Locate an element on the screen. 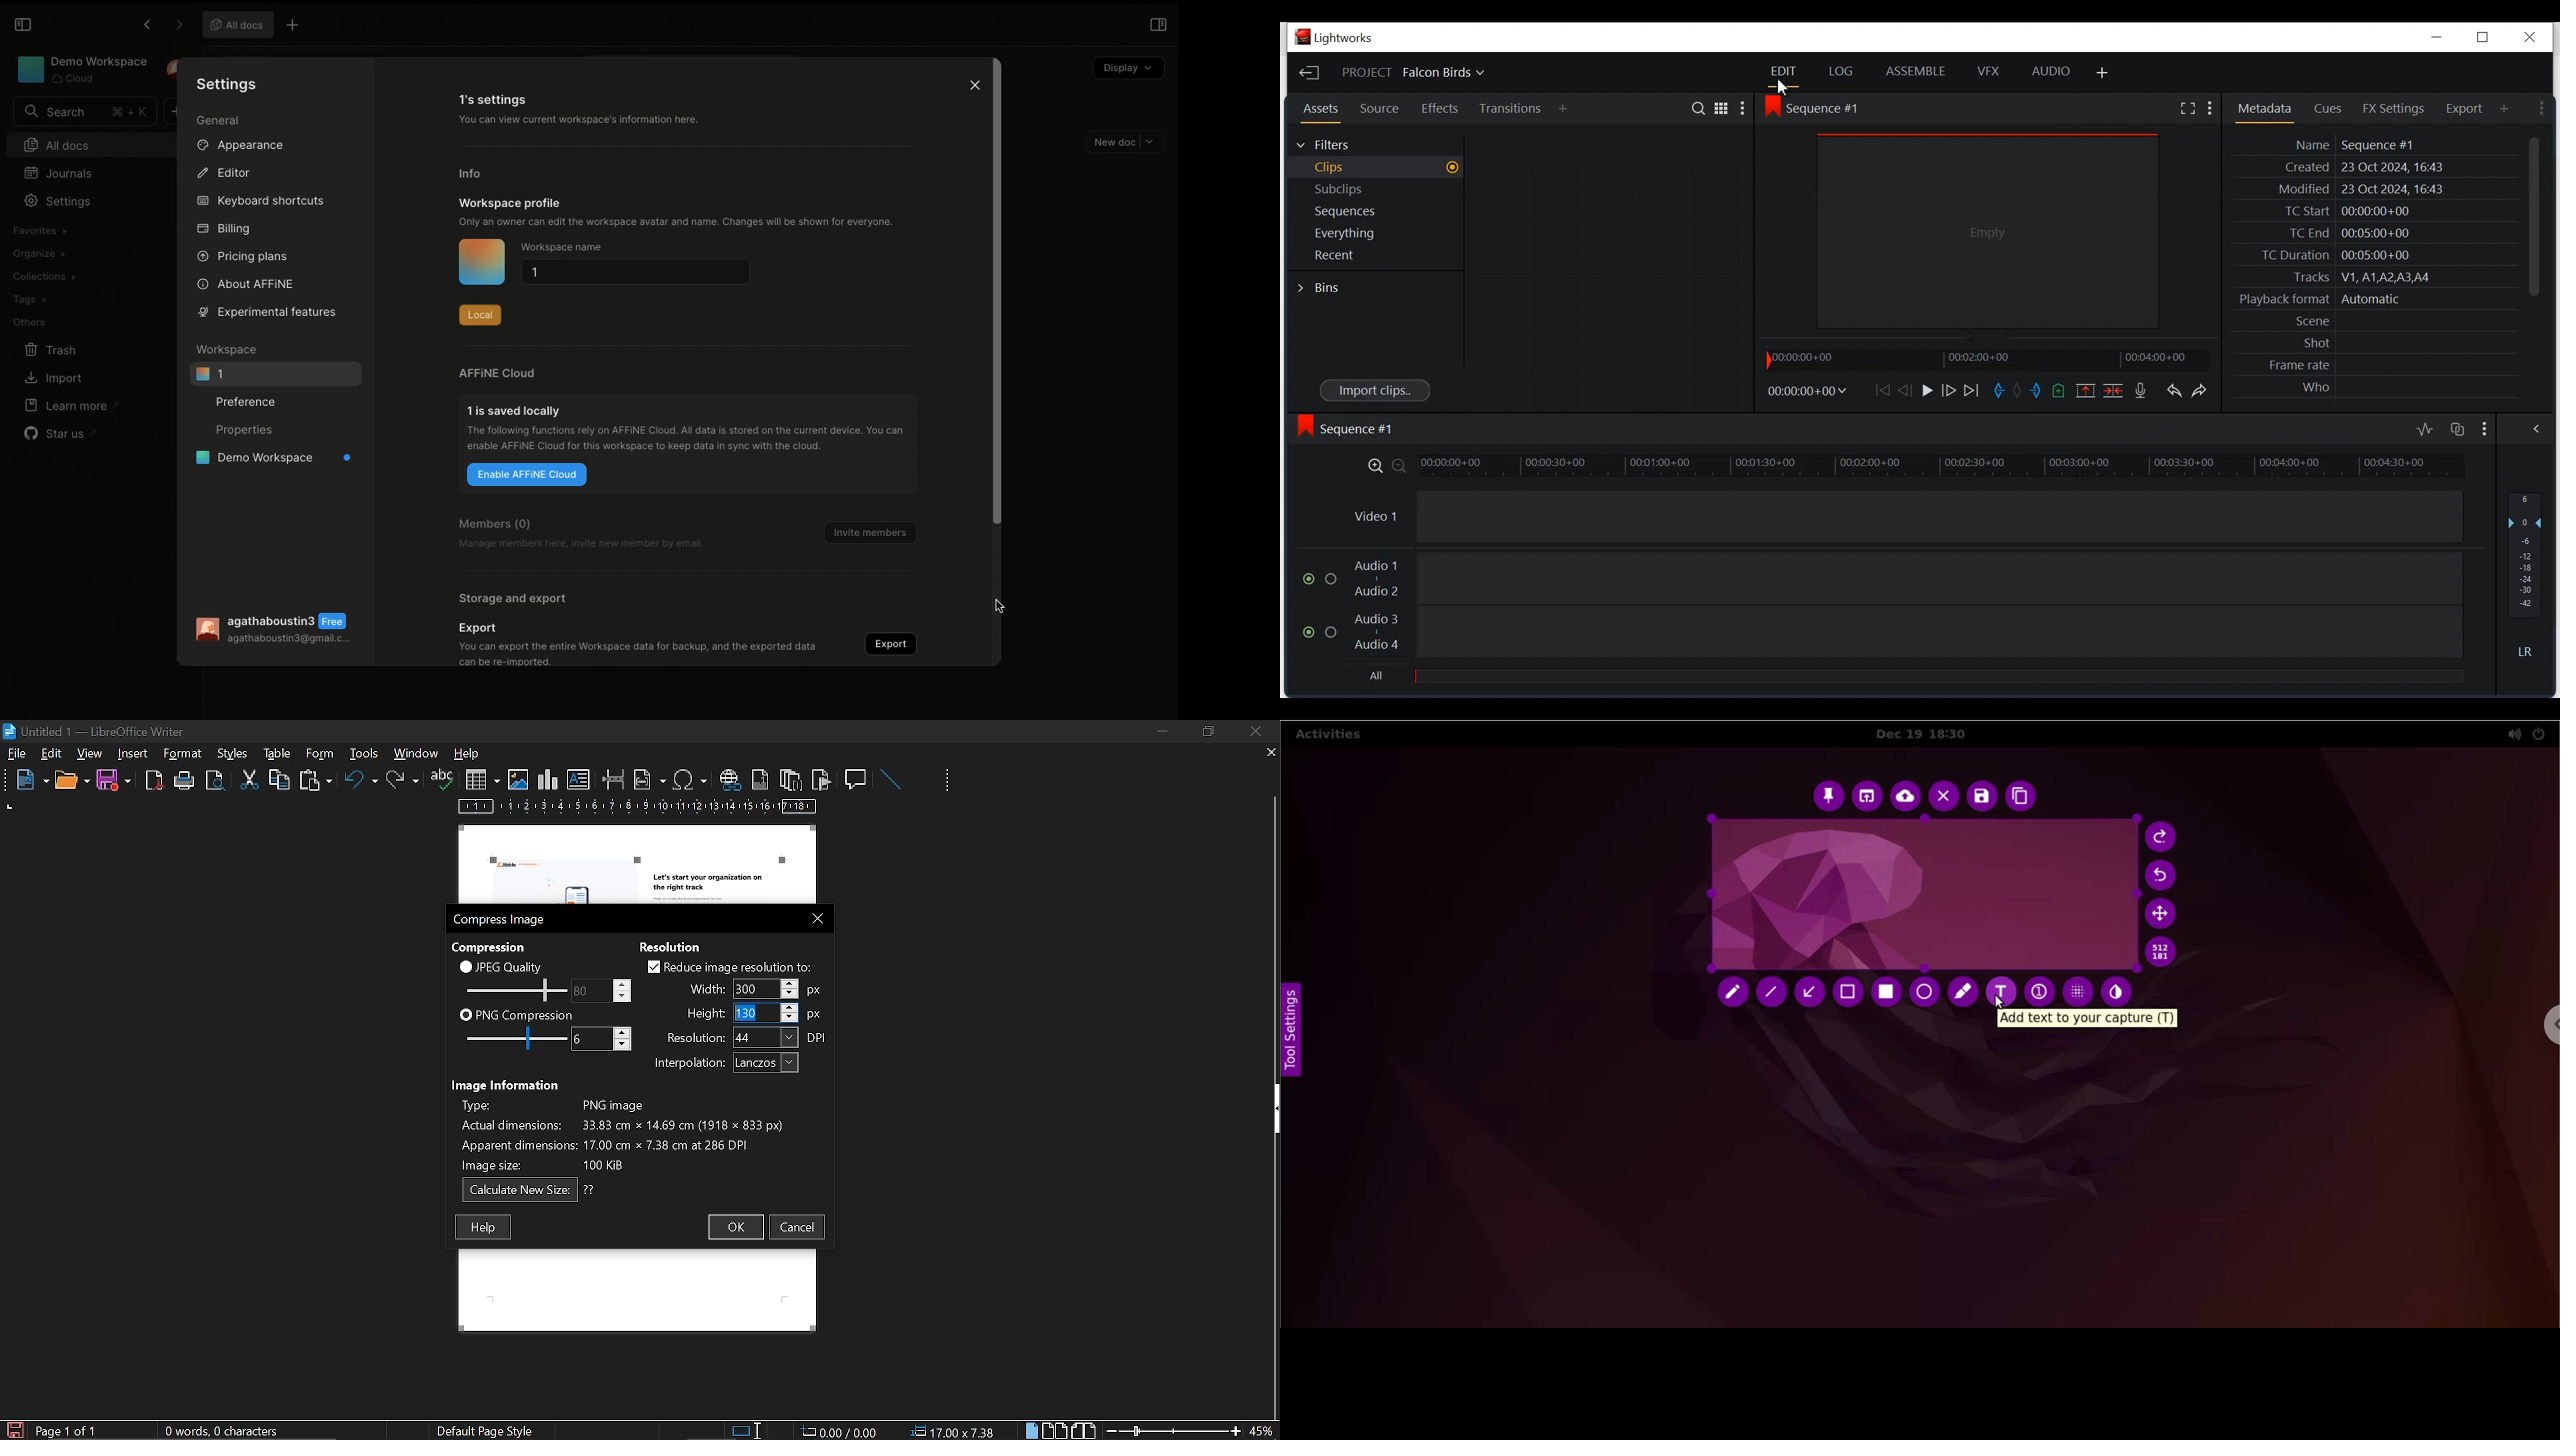  window is located at coordinates (417, 753).